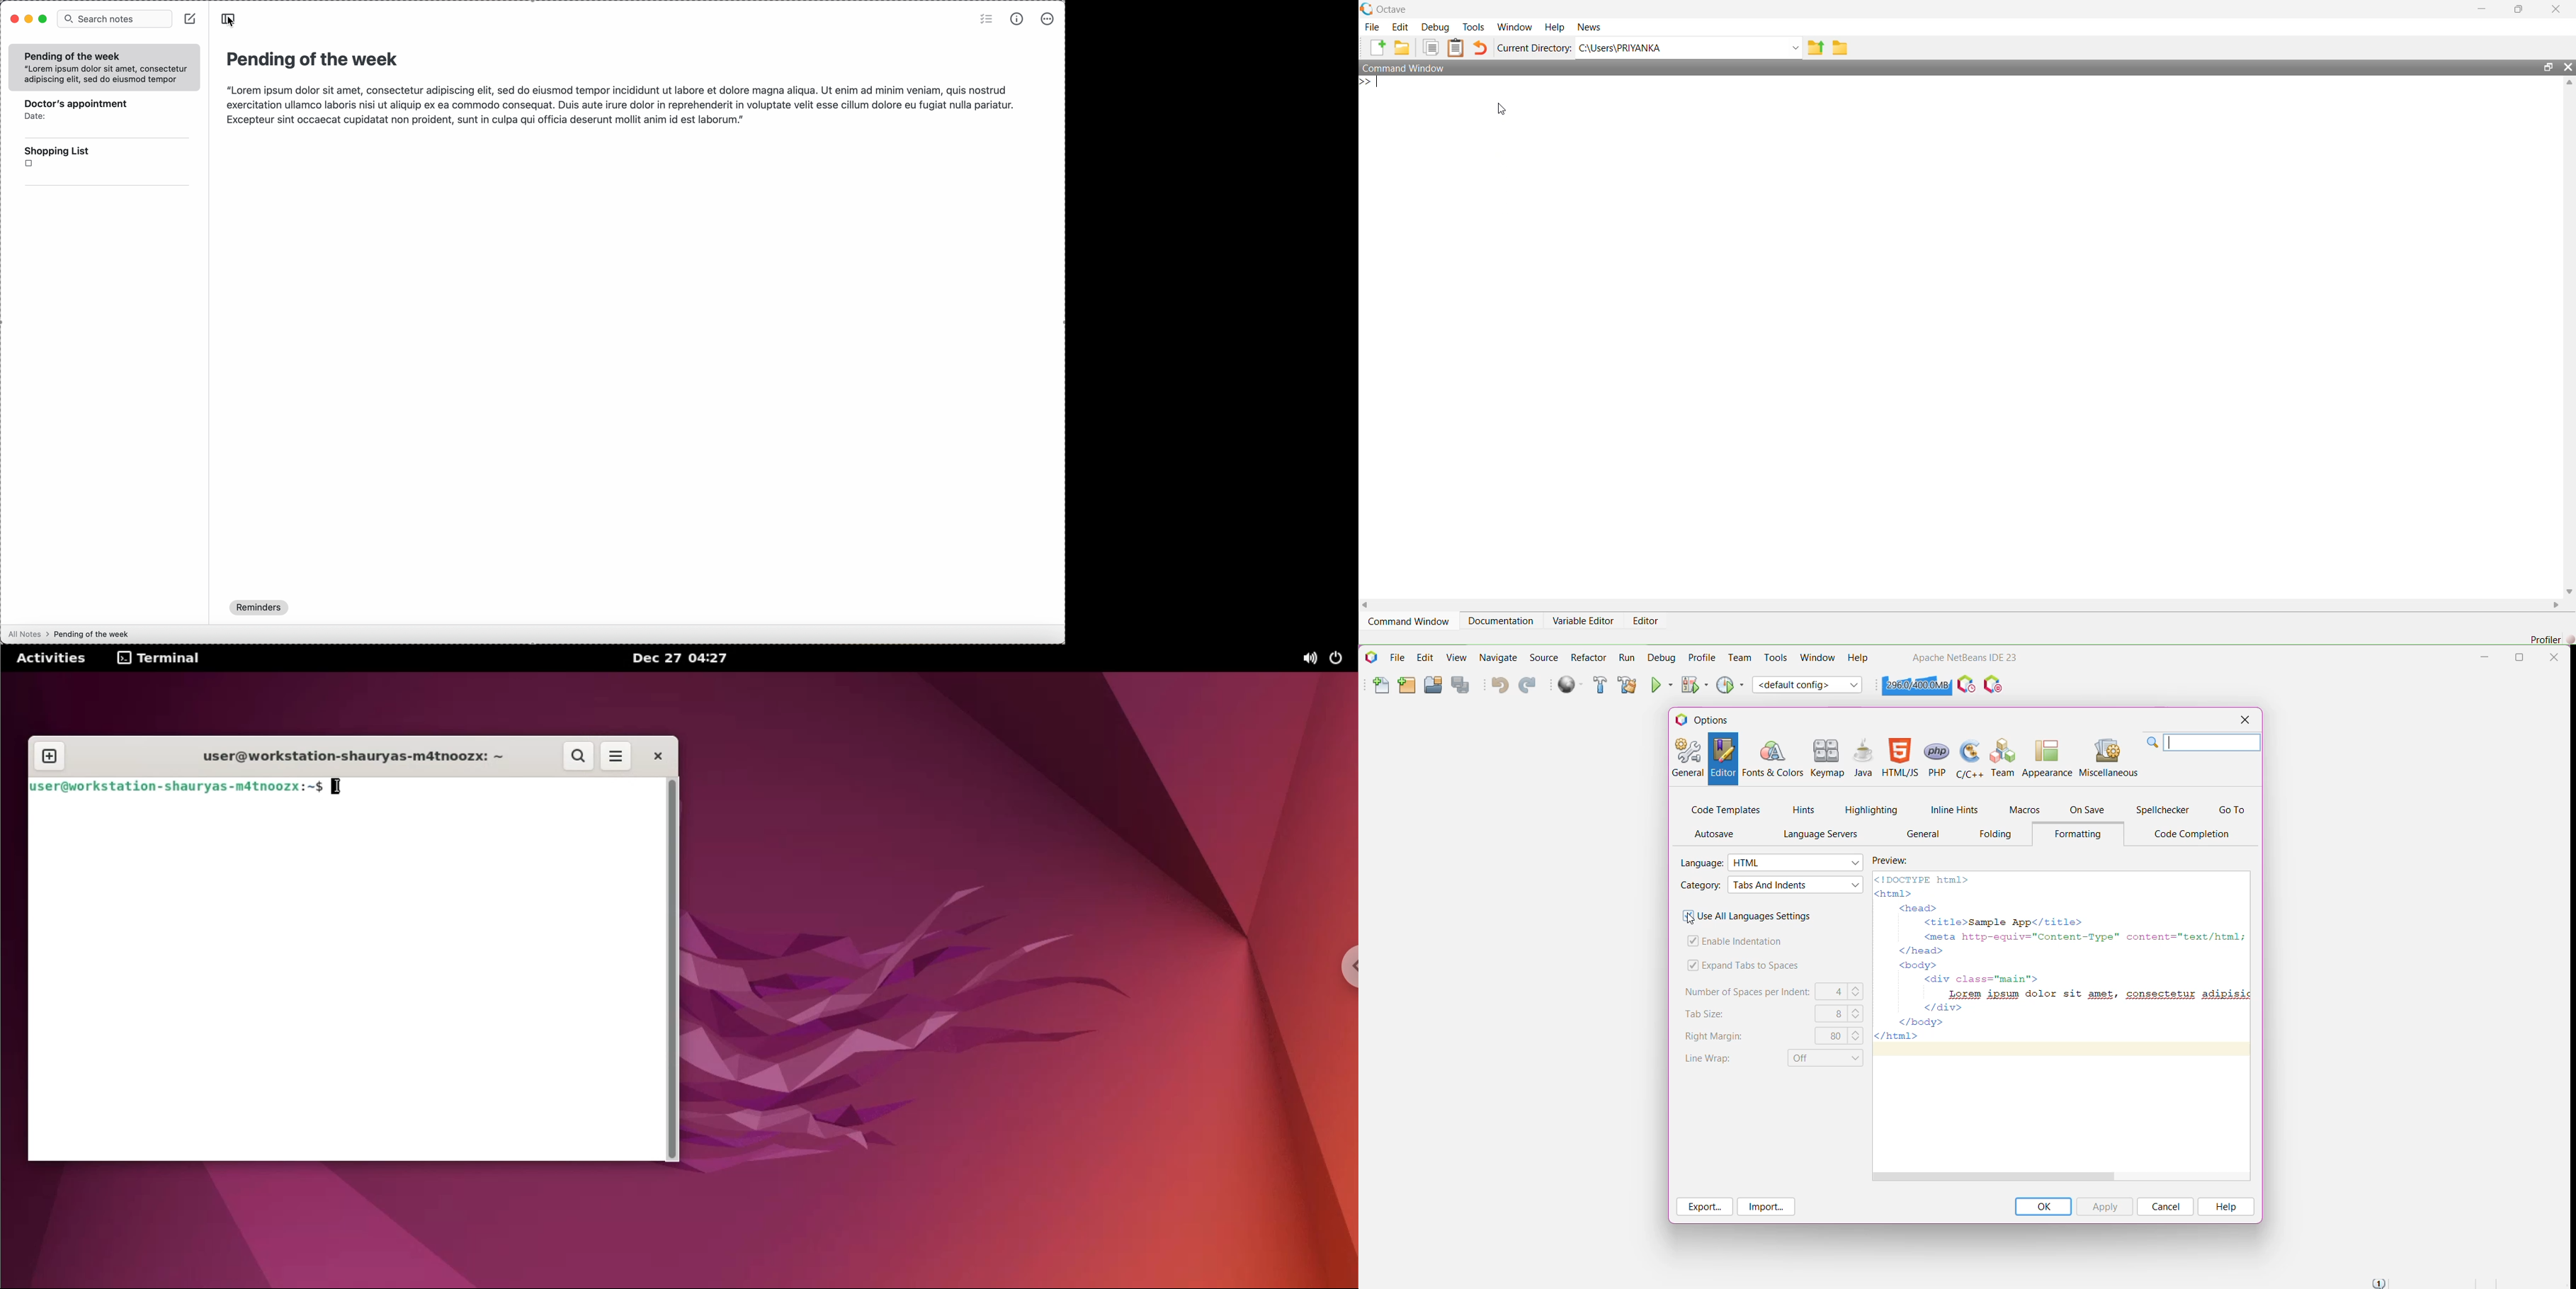  What do you see at coordinates (1797, 861) in the screenshot?
I see `Select the required language` at bounding box center [1797, 861].